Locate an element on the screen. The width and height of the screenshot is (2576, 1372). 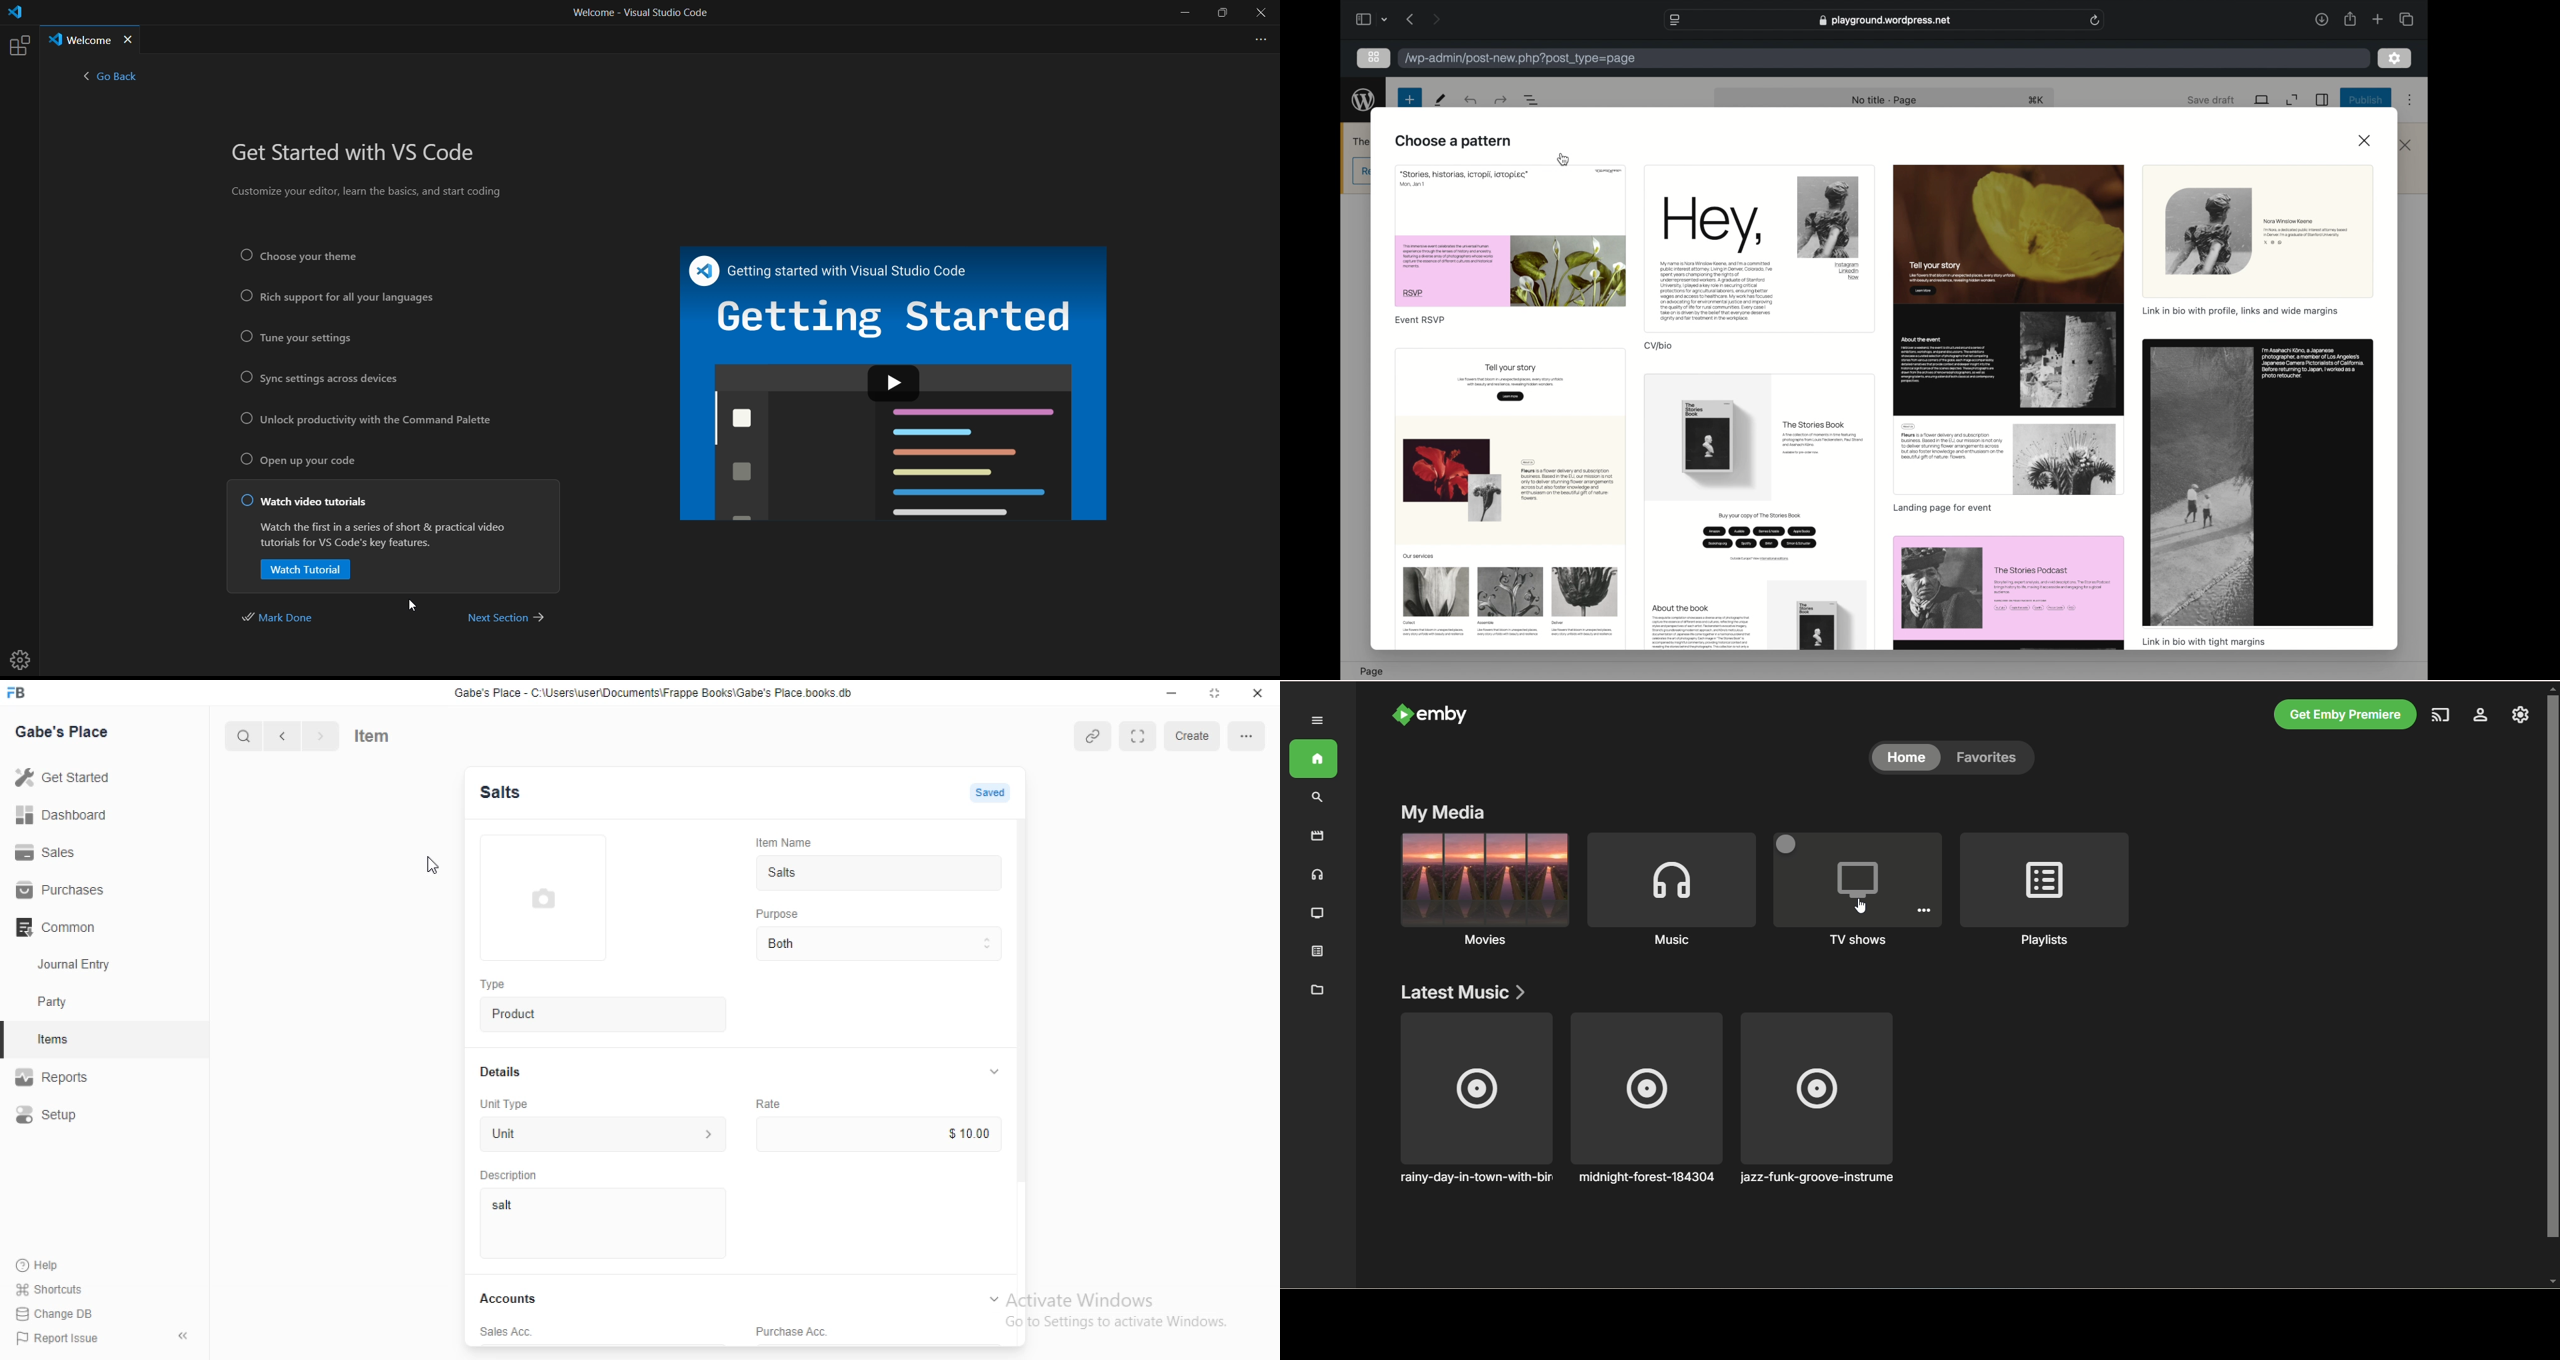
Details is located at coordinates (506, 1073).